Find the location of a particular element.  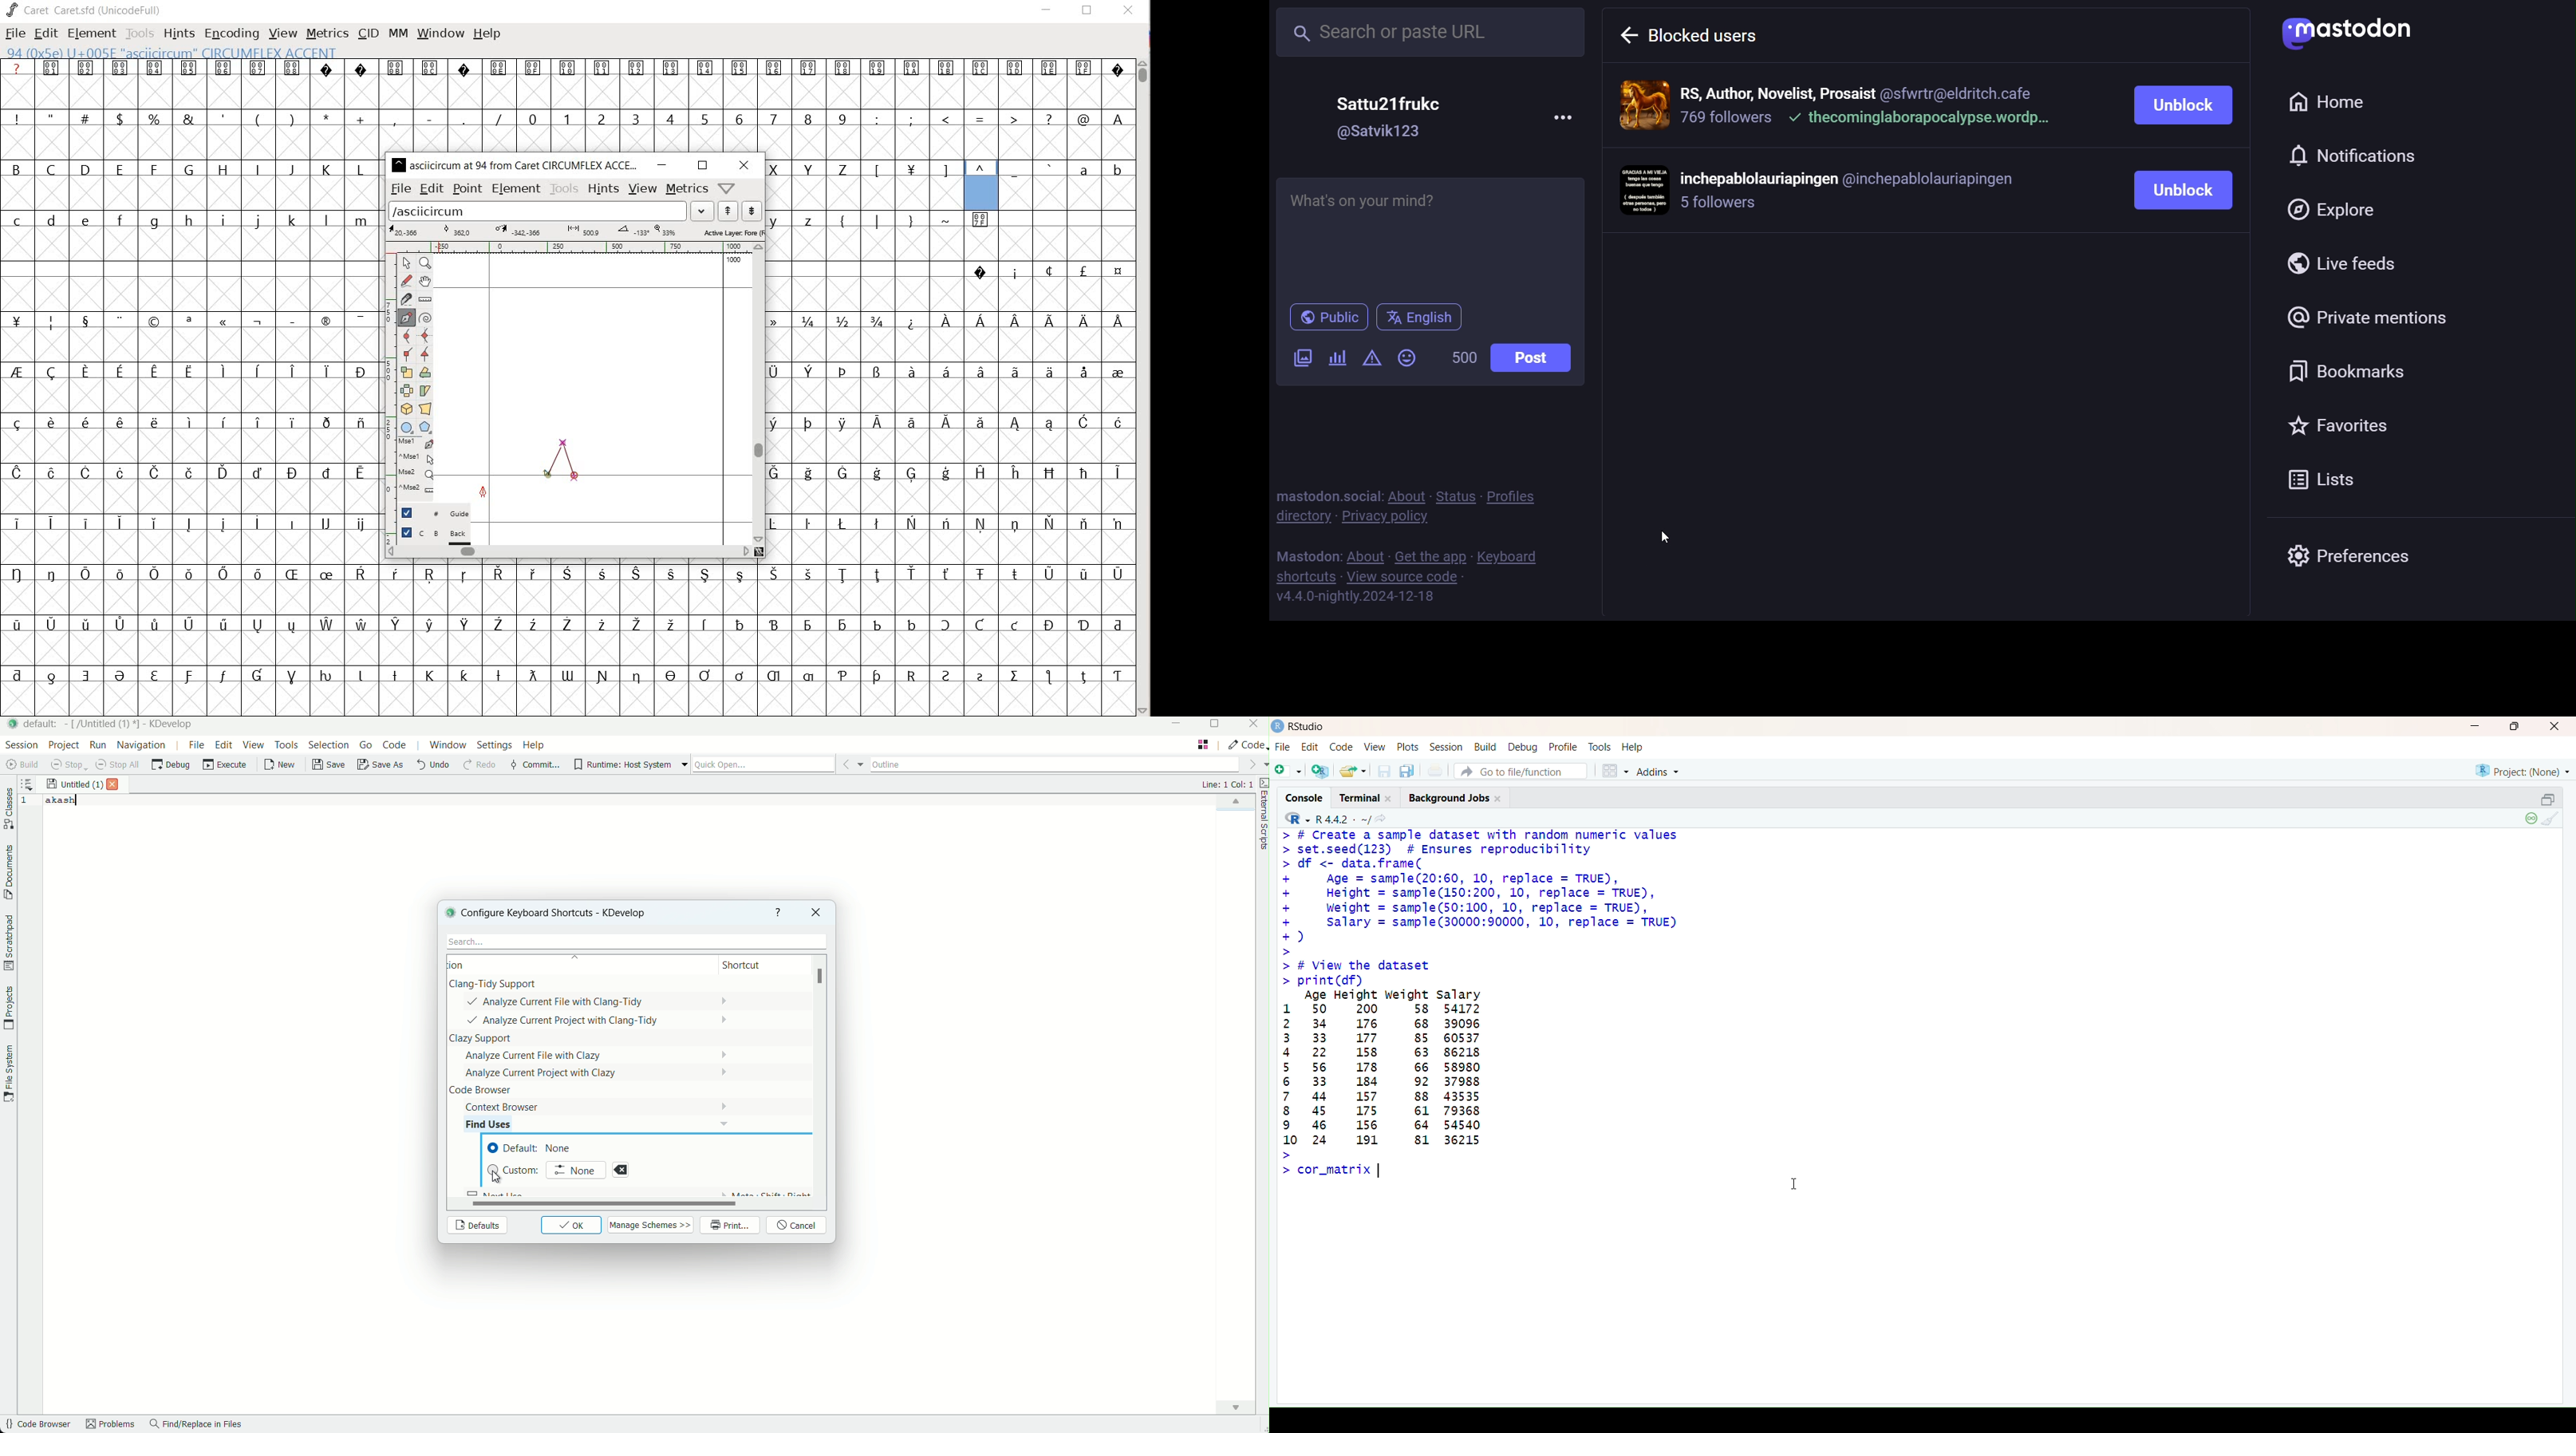

Open an existing file (Ctrl + O) is located at coordinates (1352, 770).